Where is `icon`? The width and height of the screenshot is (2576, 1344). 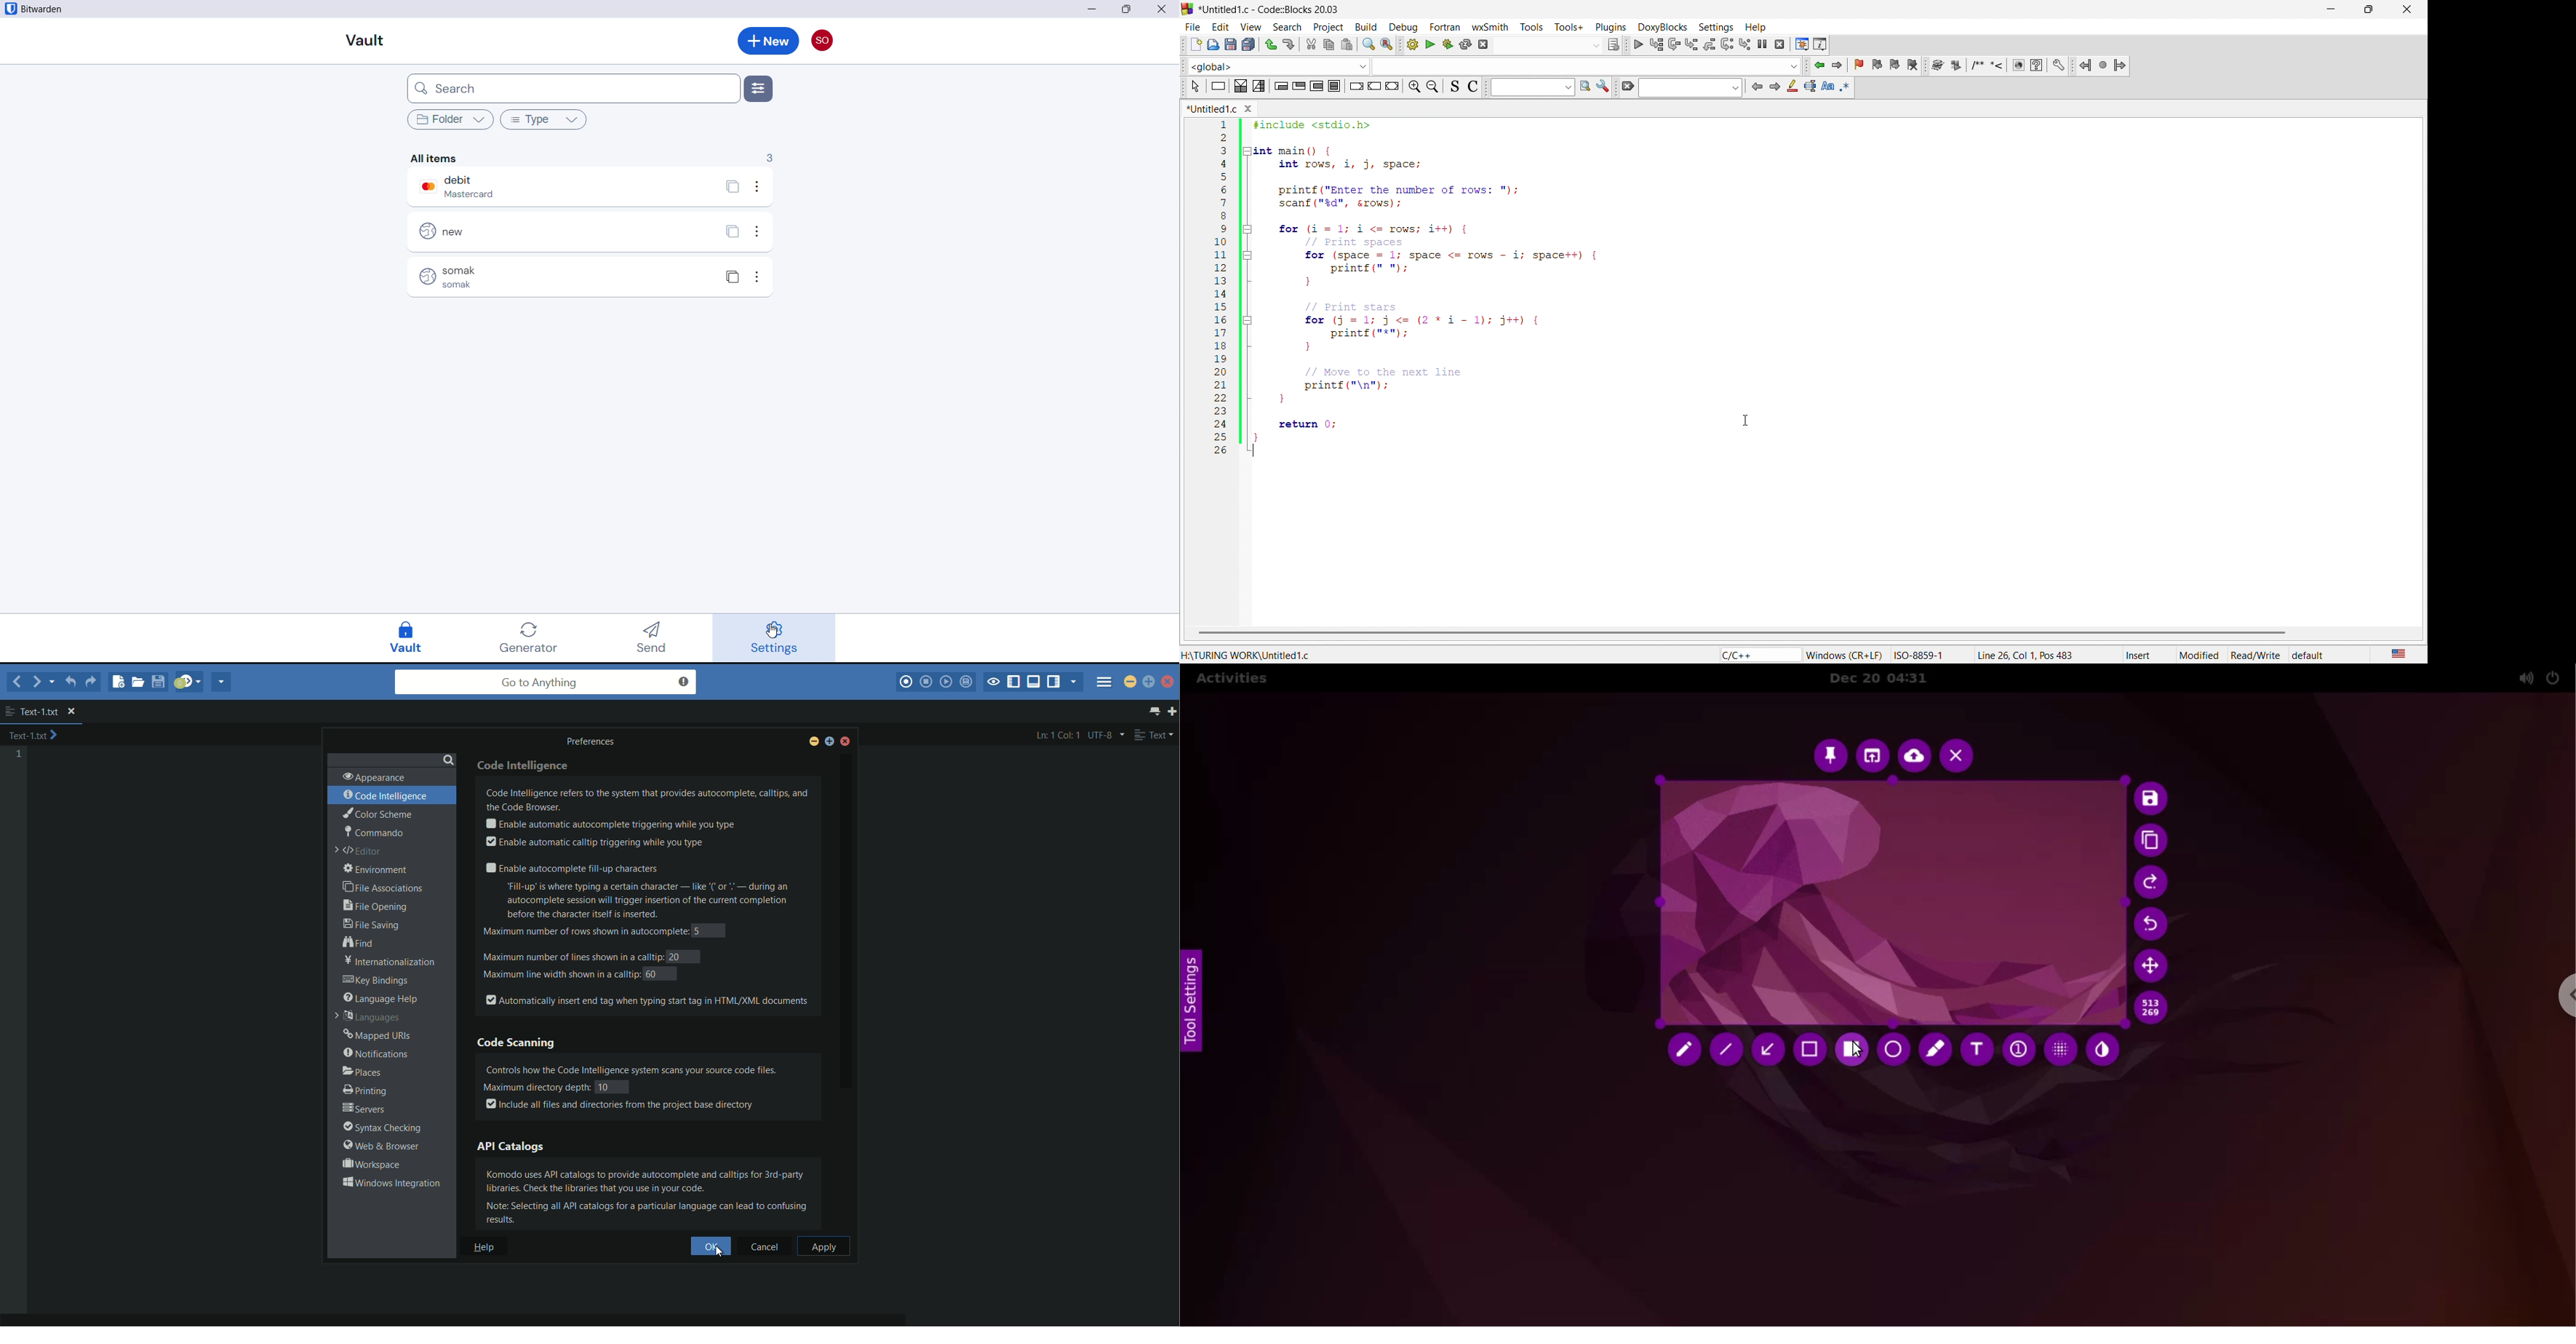
icon is located at coordinates (1830, 88).